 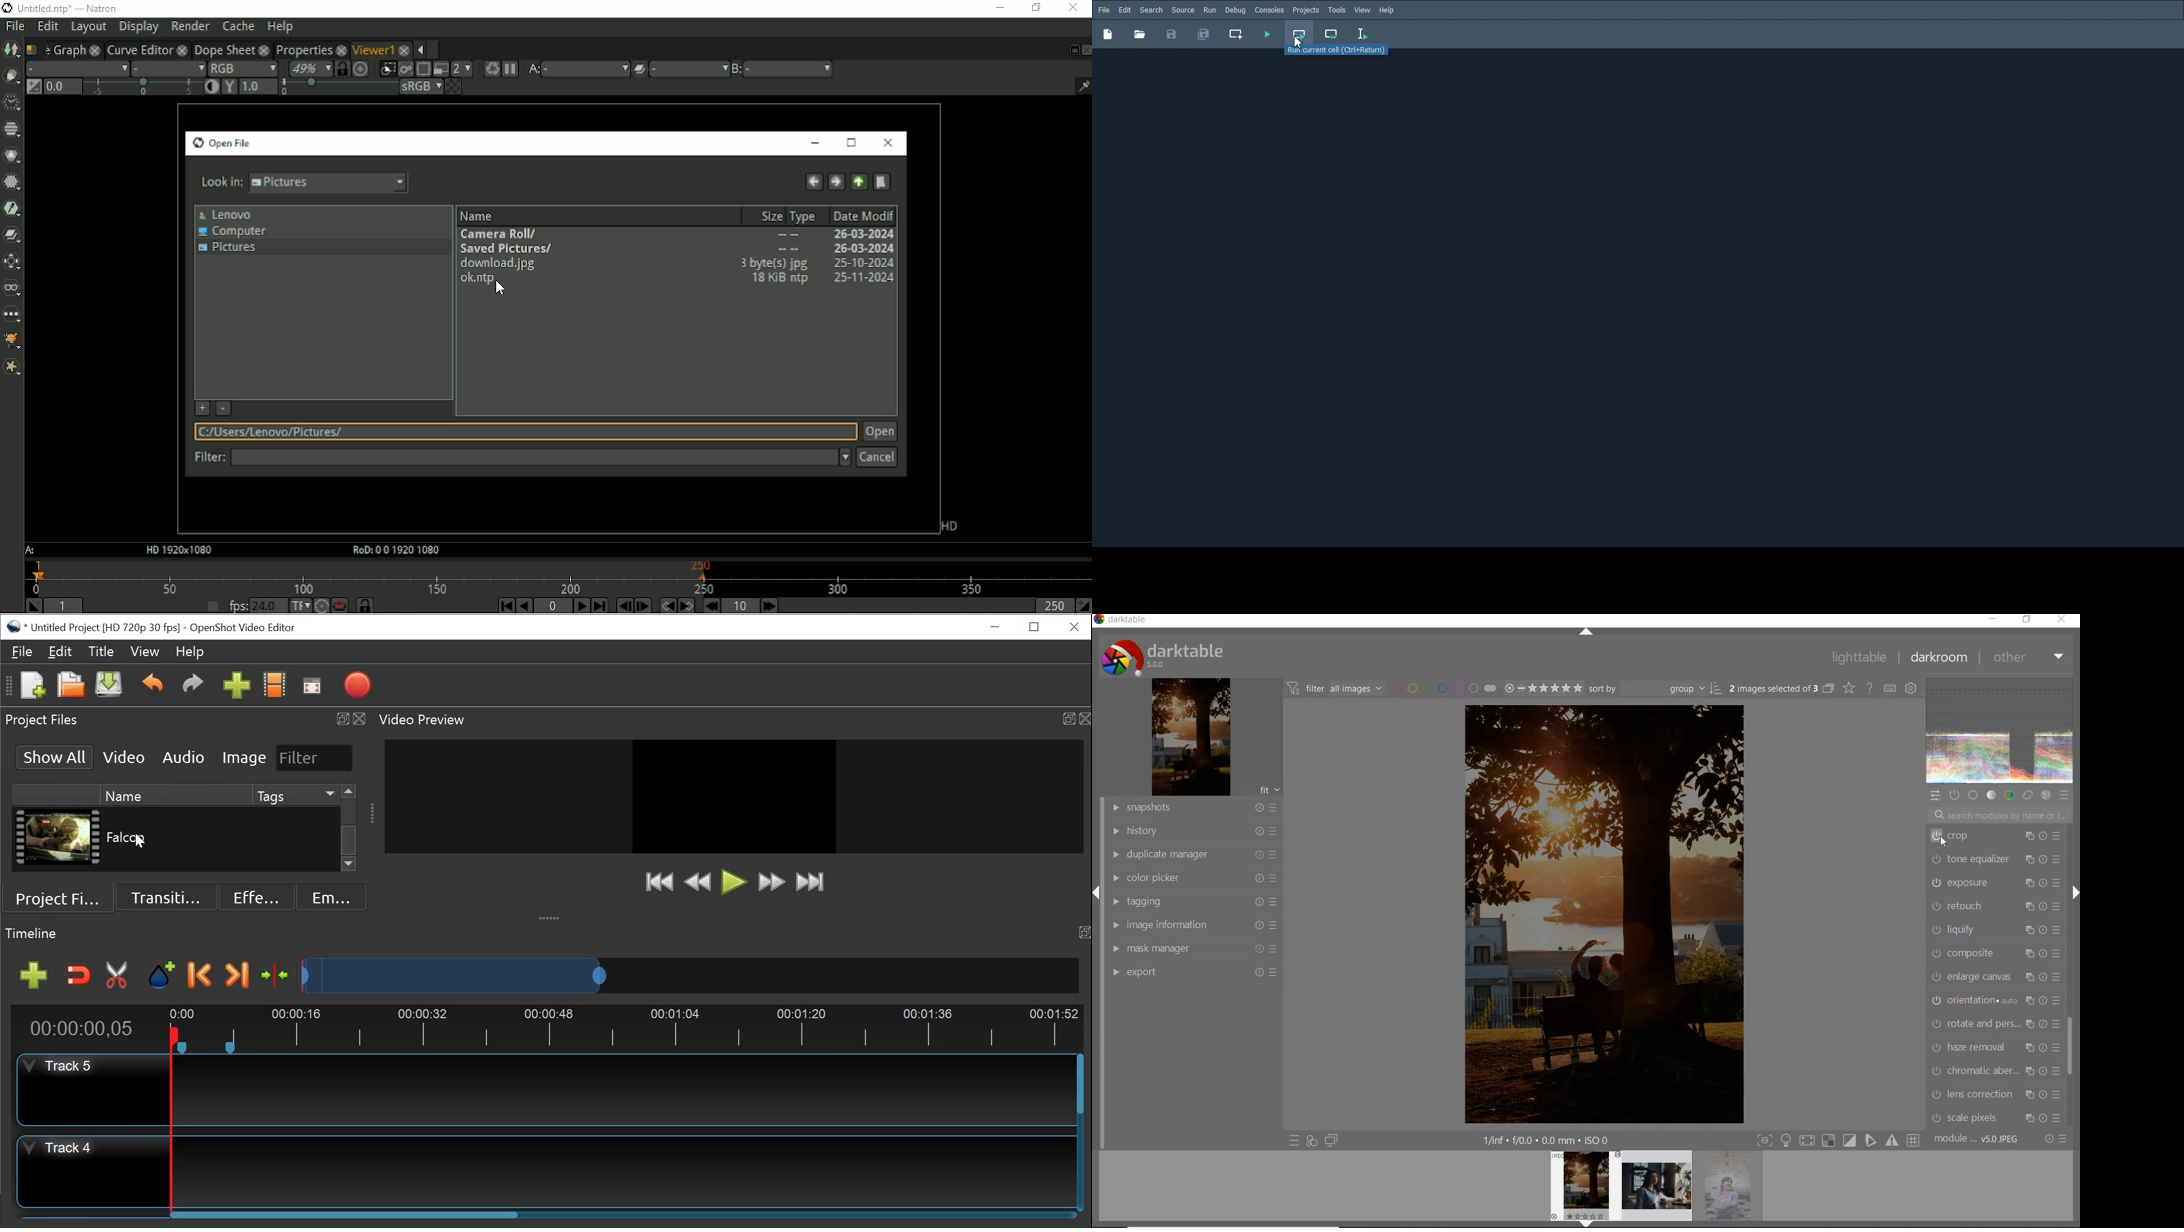 I want to click on close, so click(x=404, y=48).